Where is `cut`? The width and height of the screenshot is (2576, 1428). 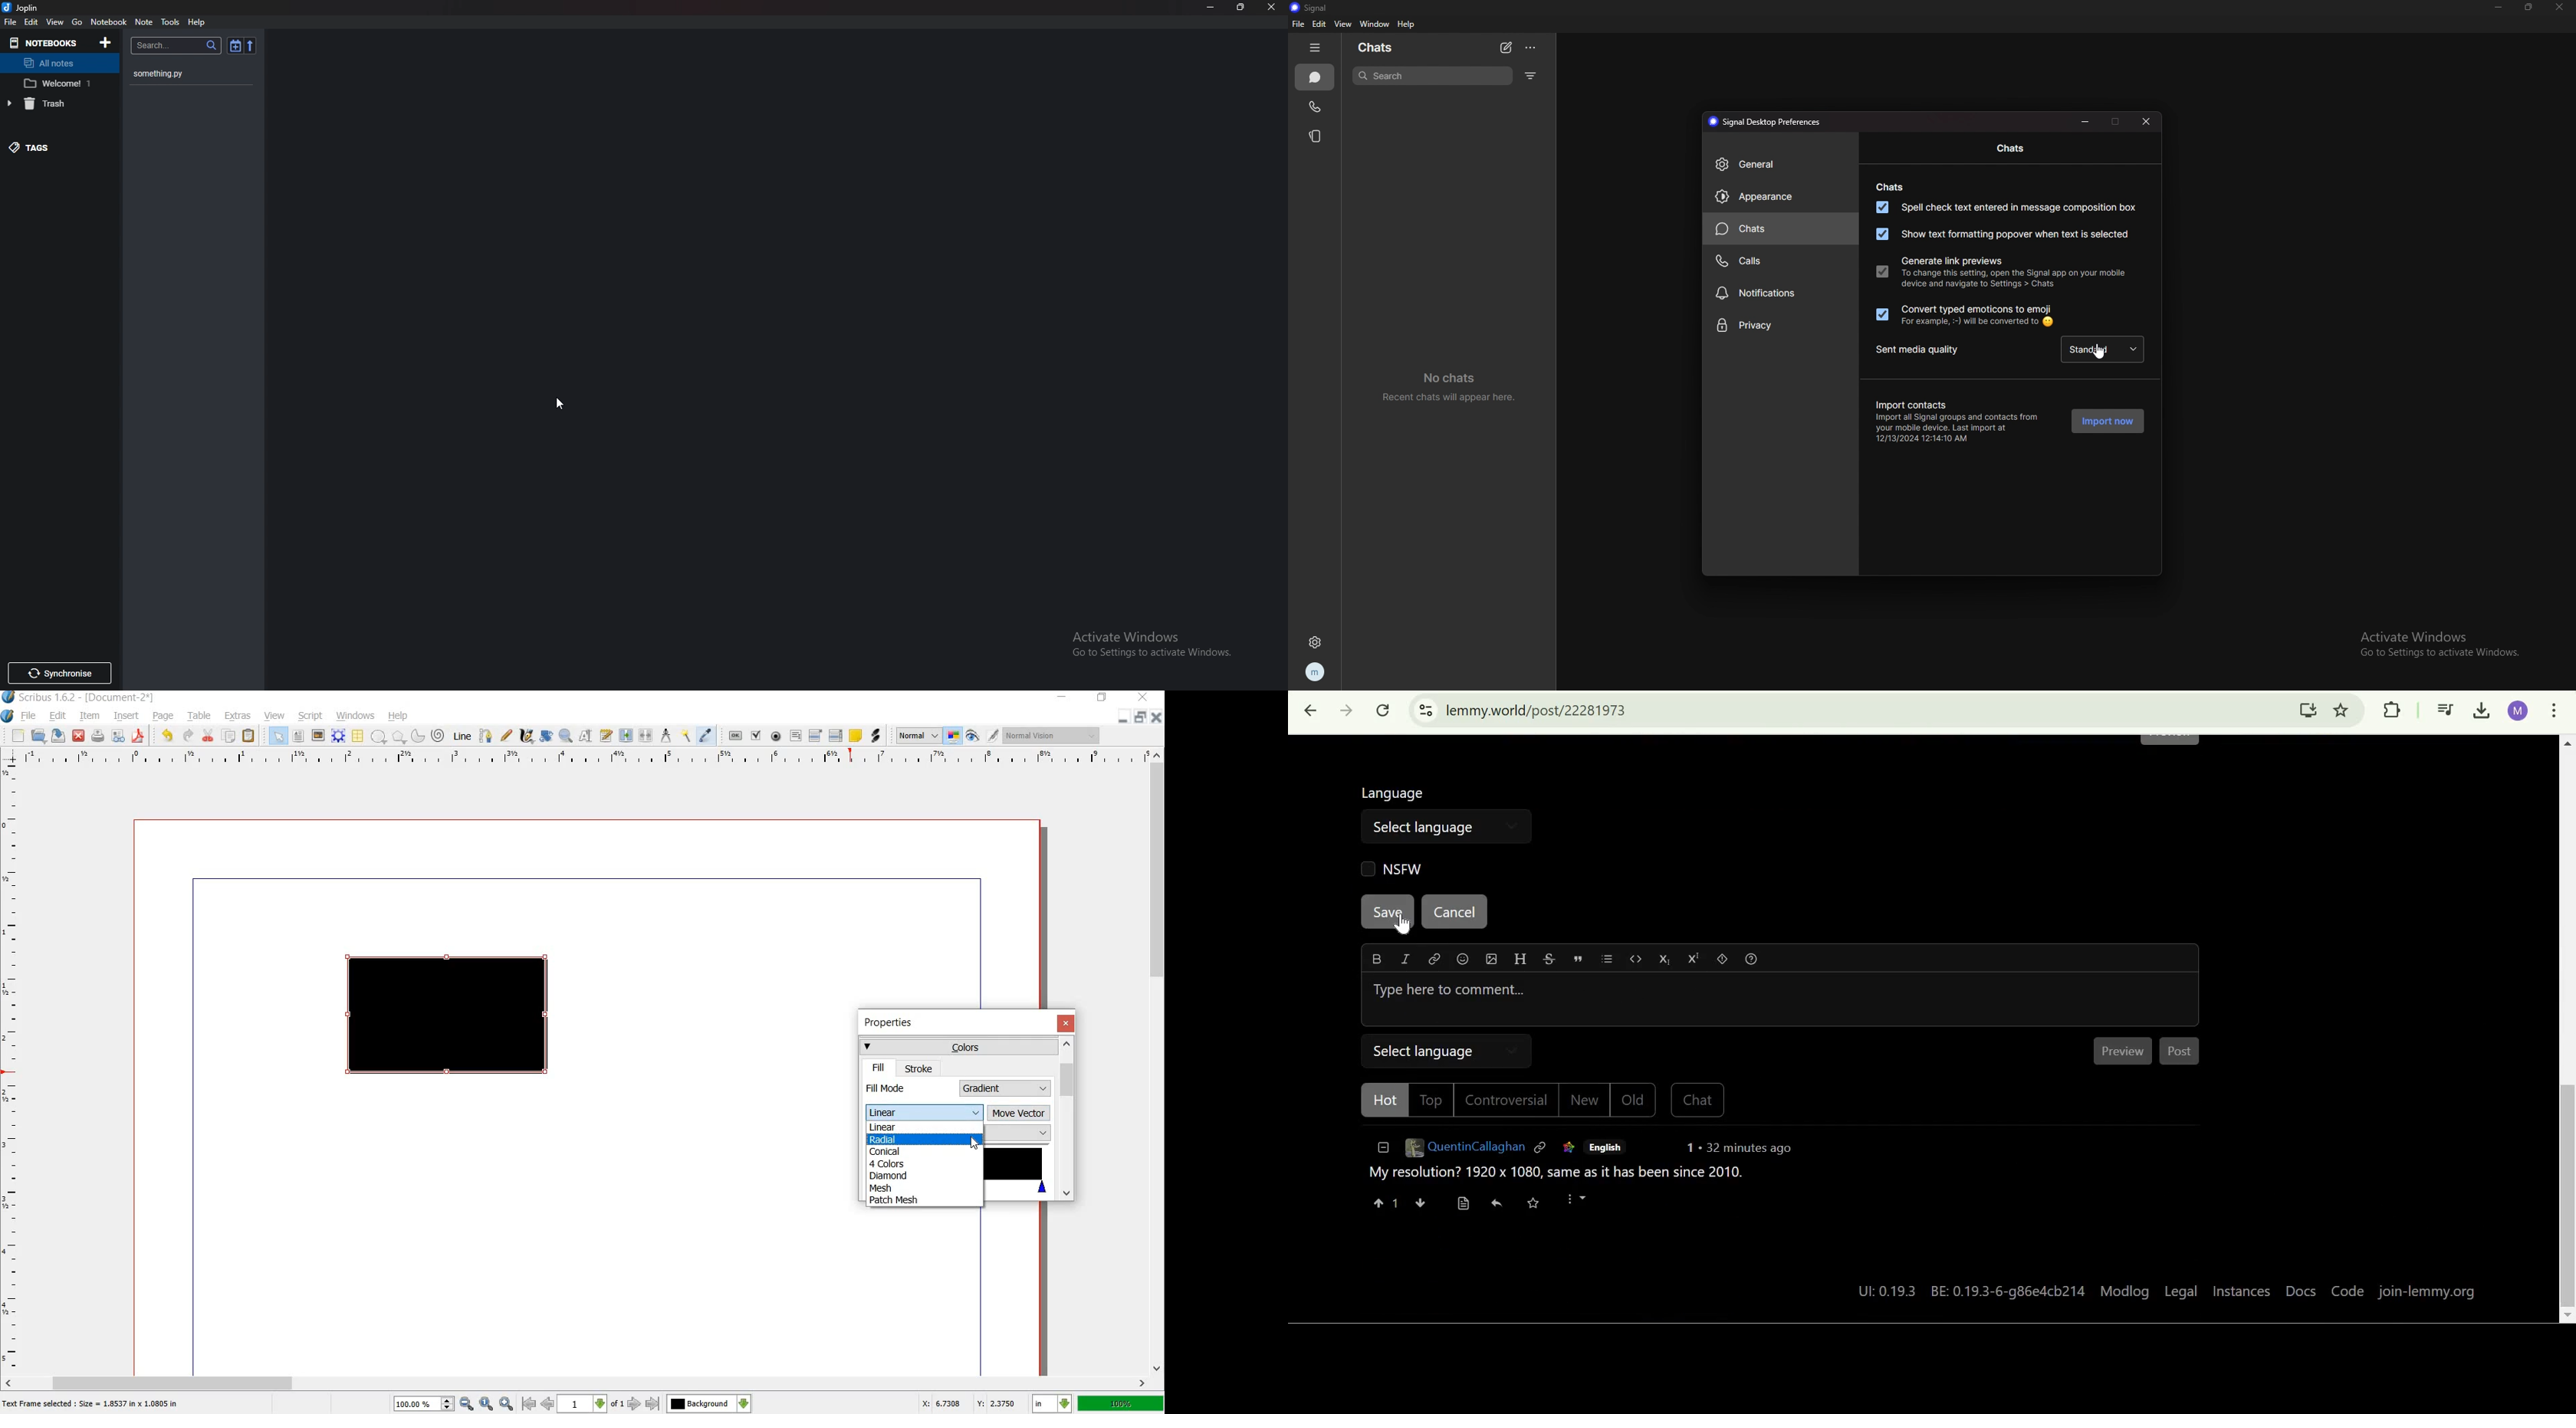
cut is located at coordinates (209, 736).